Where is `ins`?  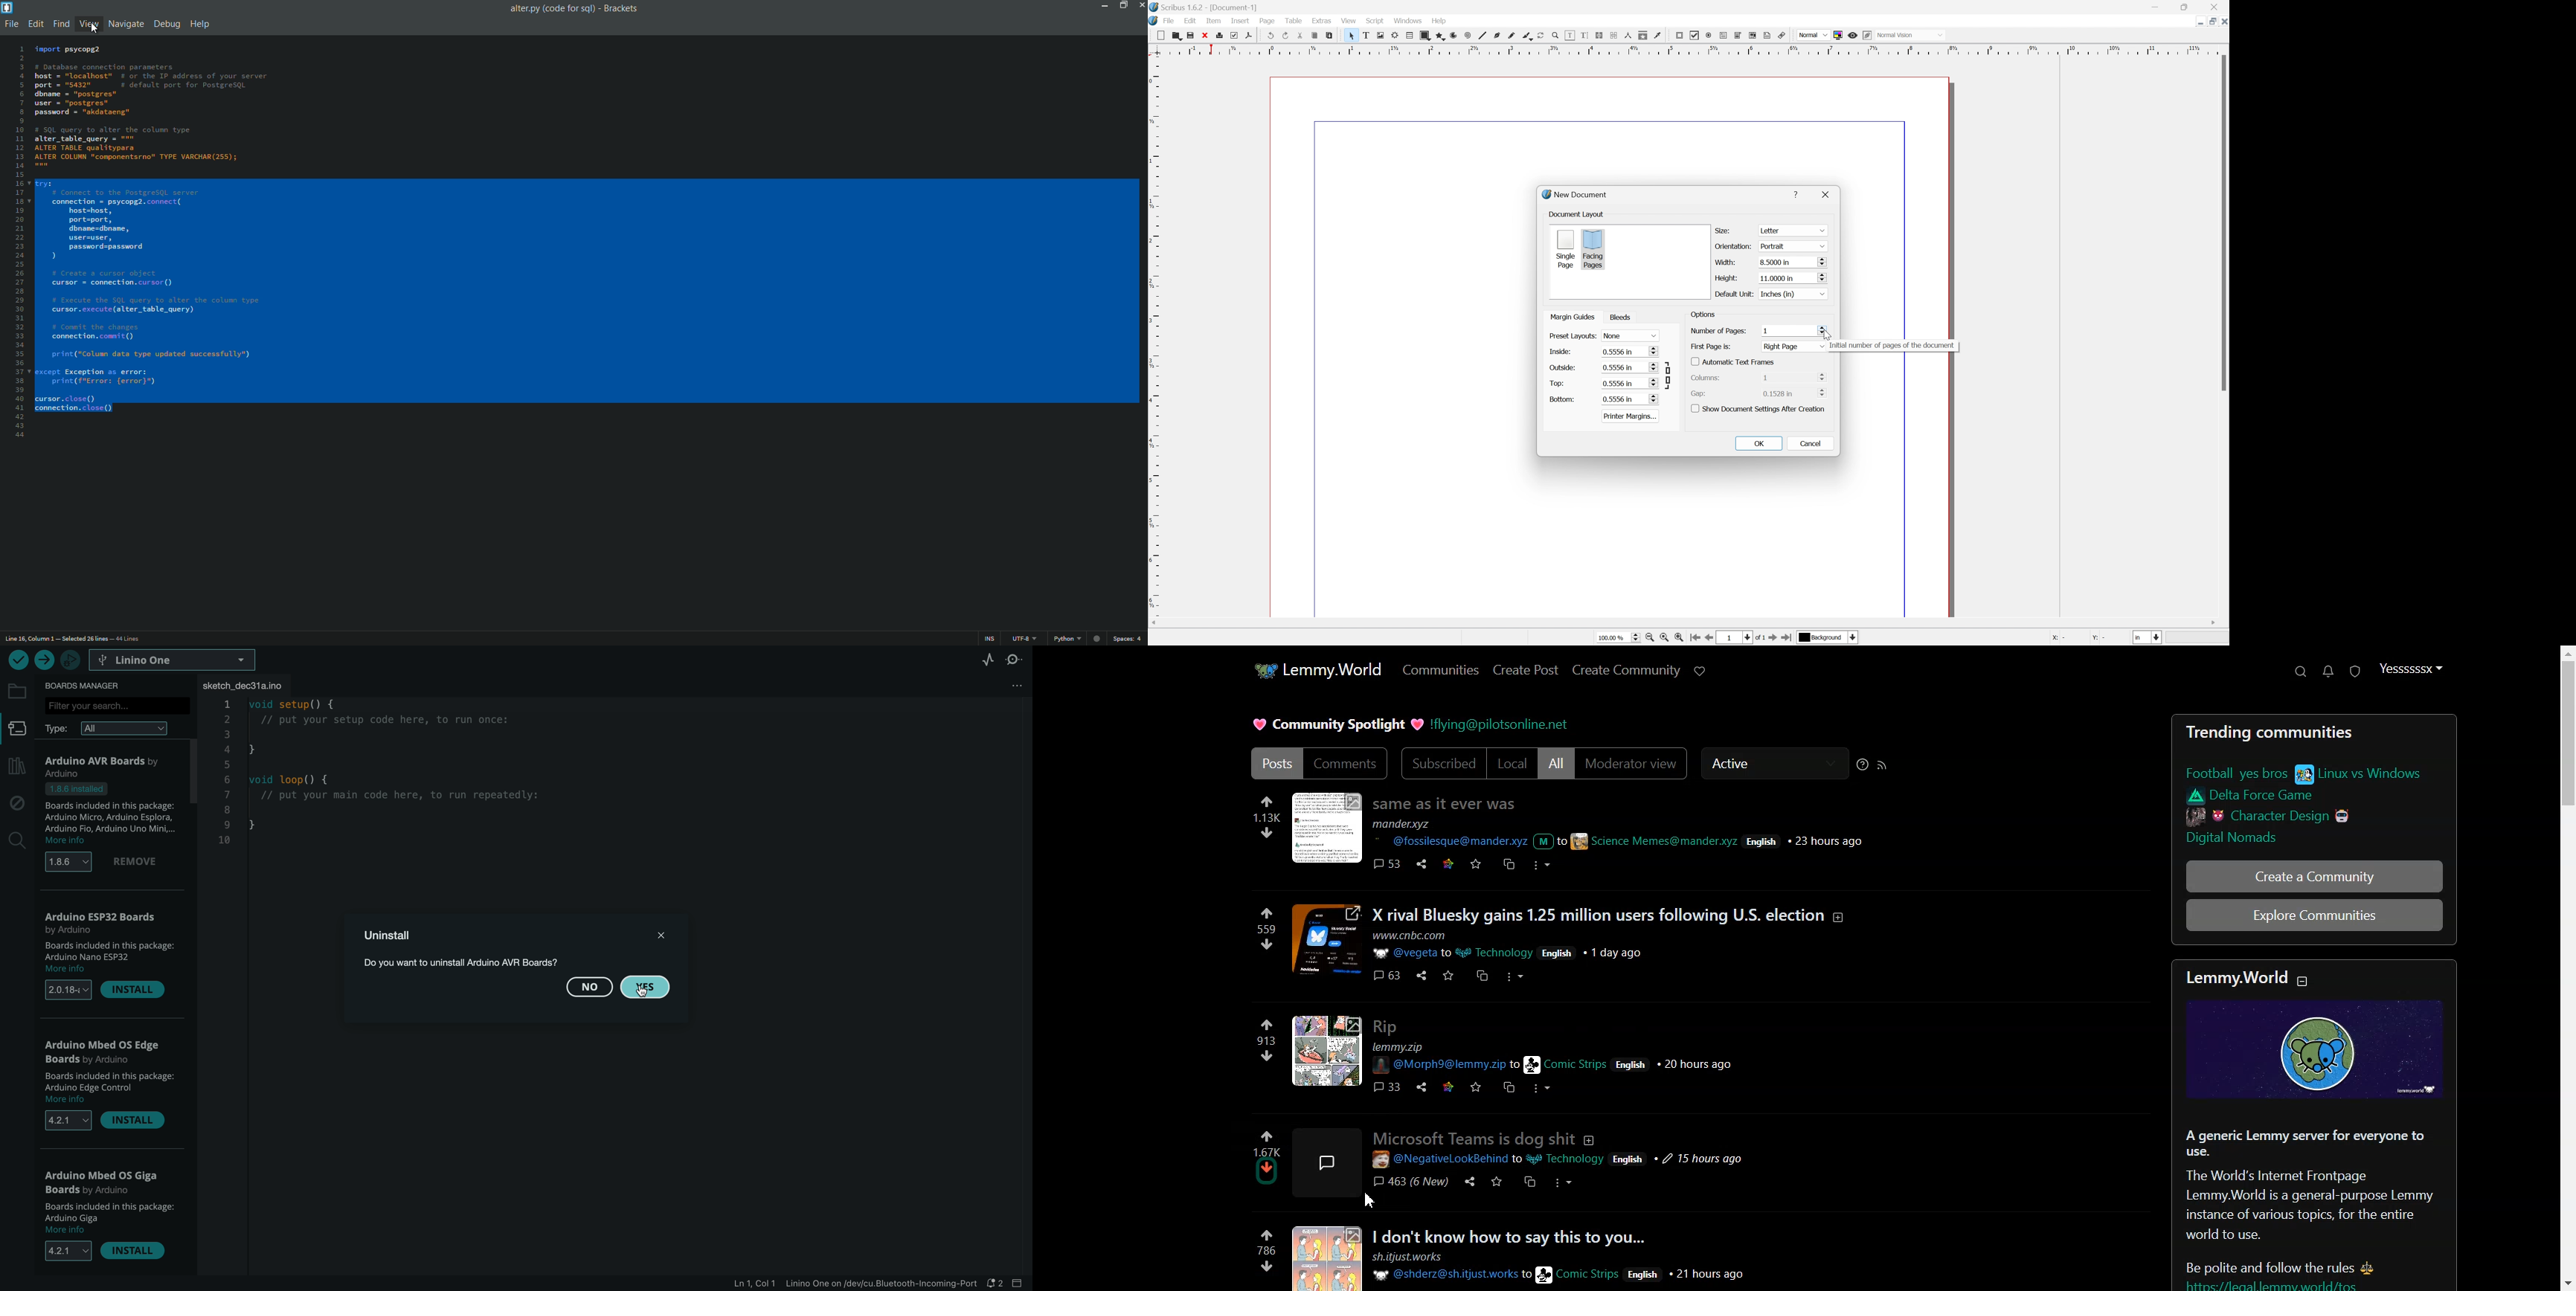
ins is located at coordinates (989, 640).